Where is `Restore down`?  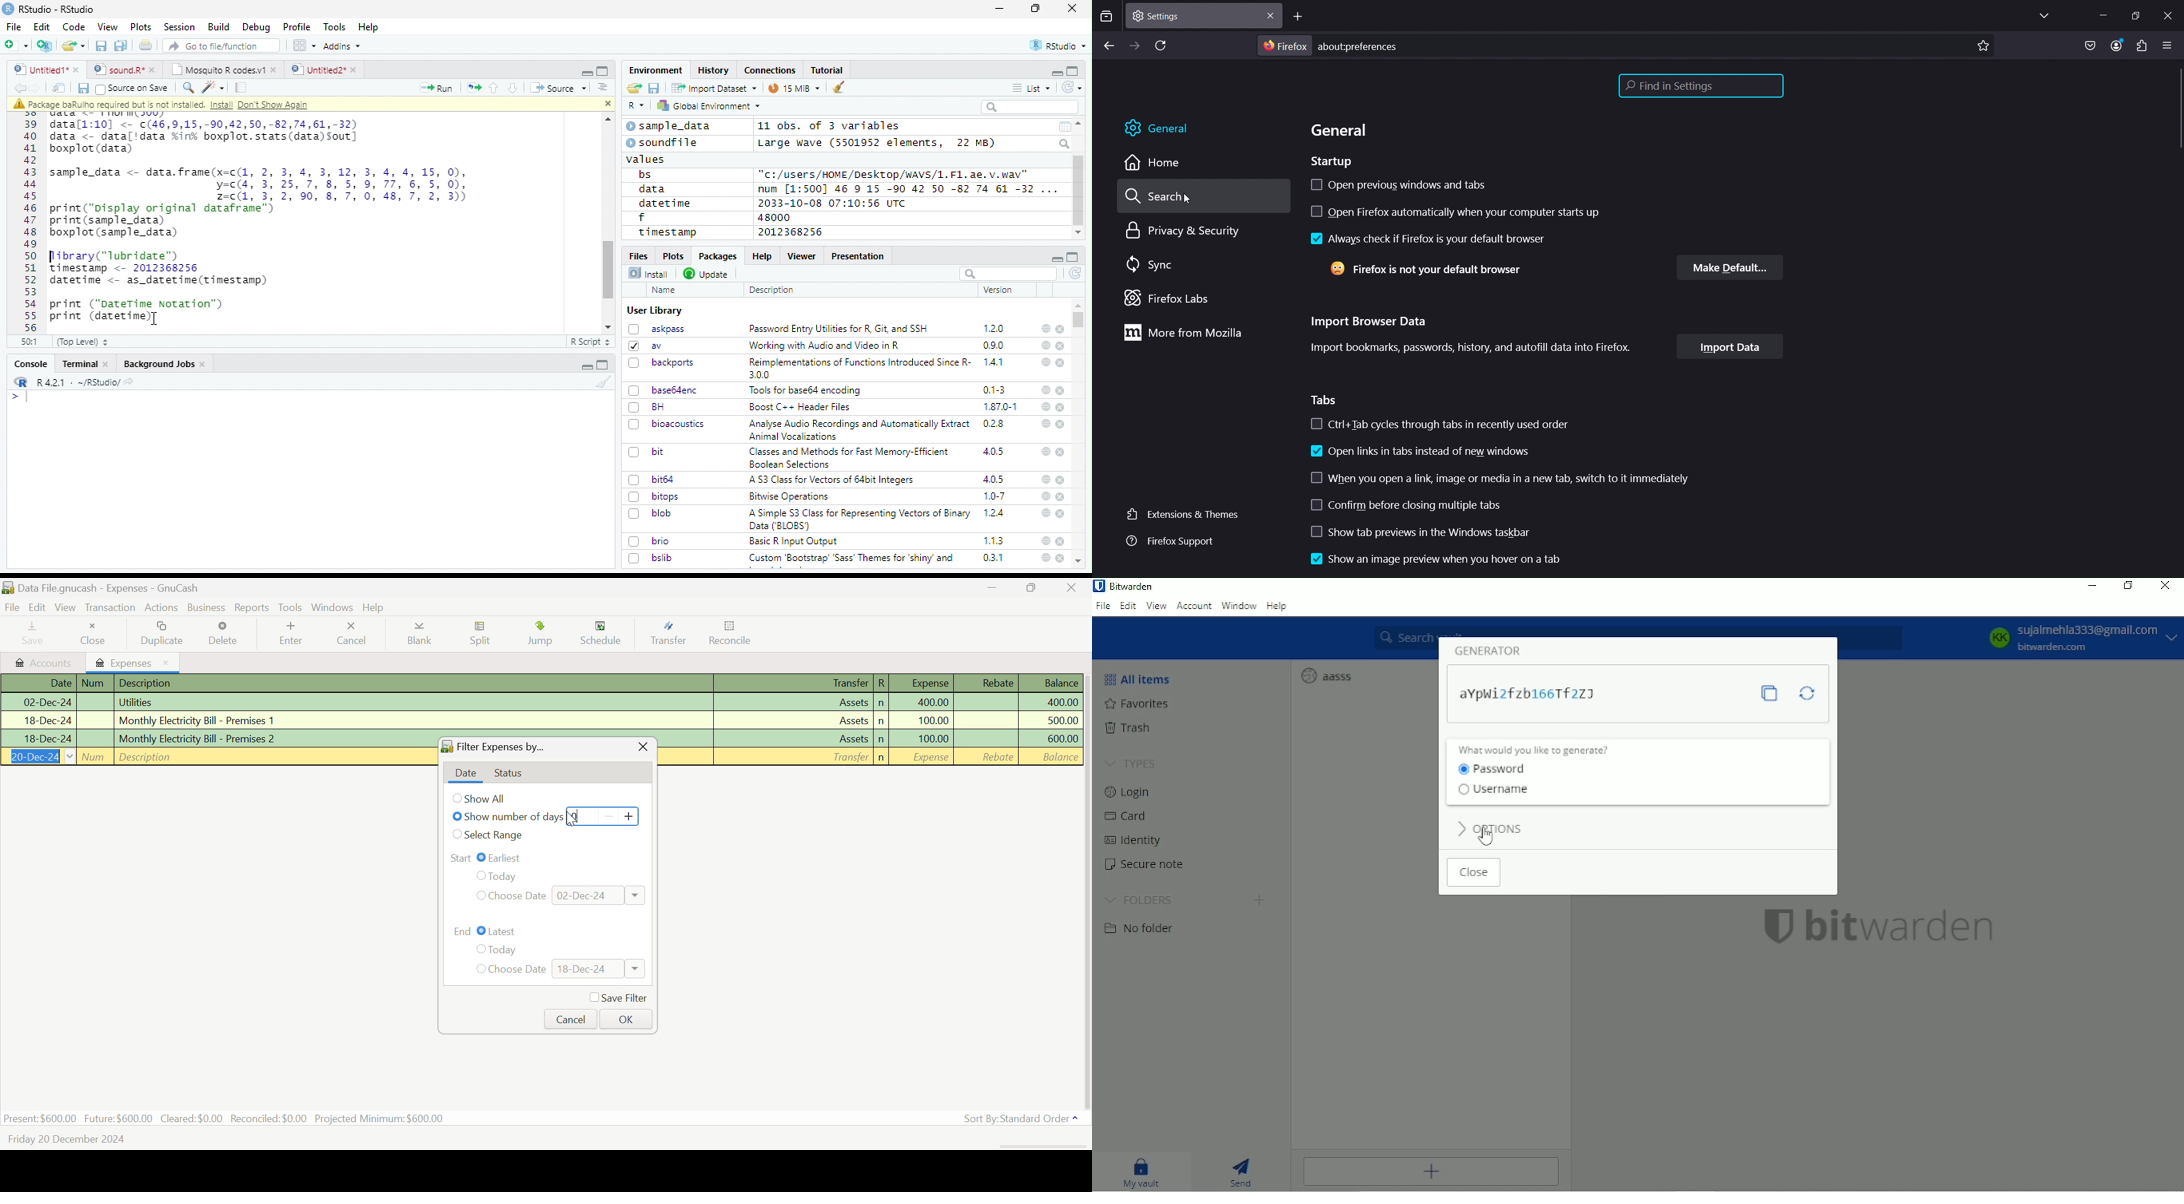
Restore down is located at coordinates (2128, 587).